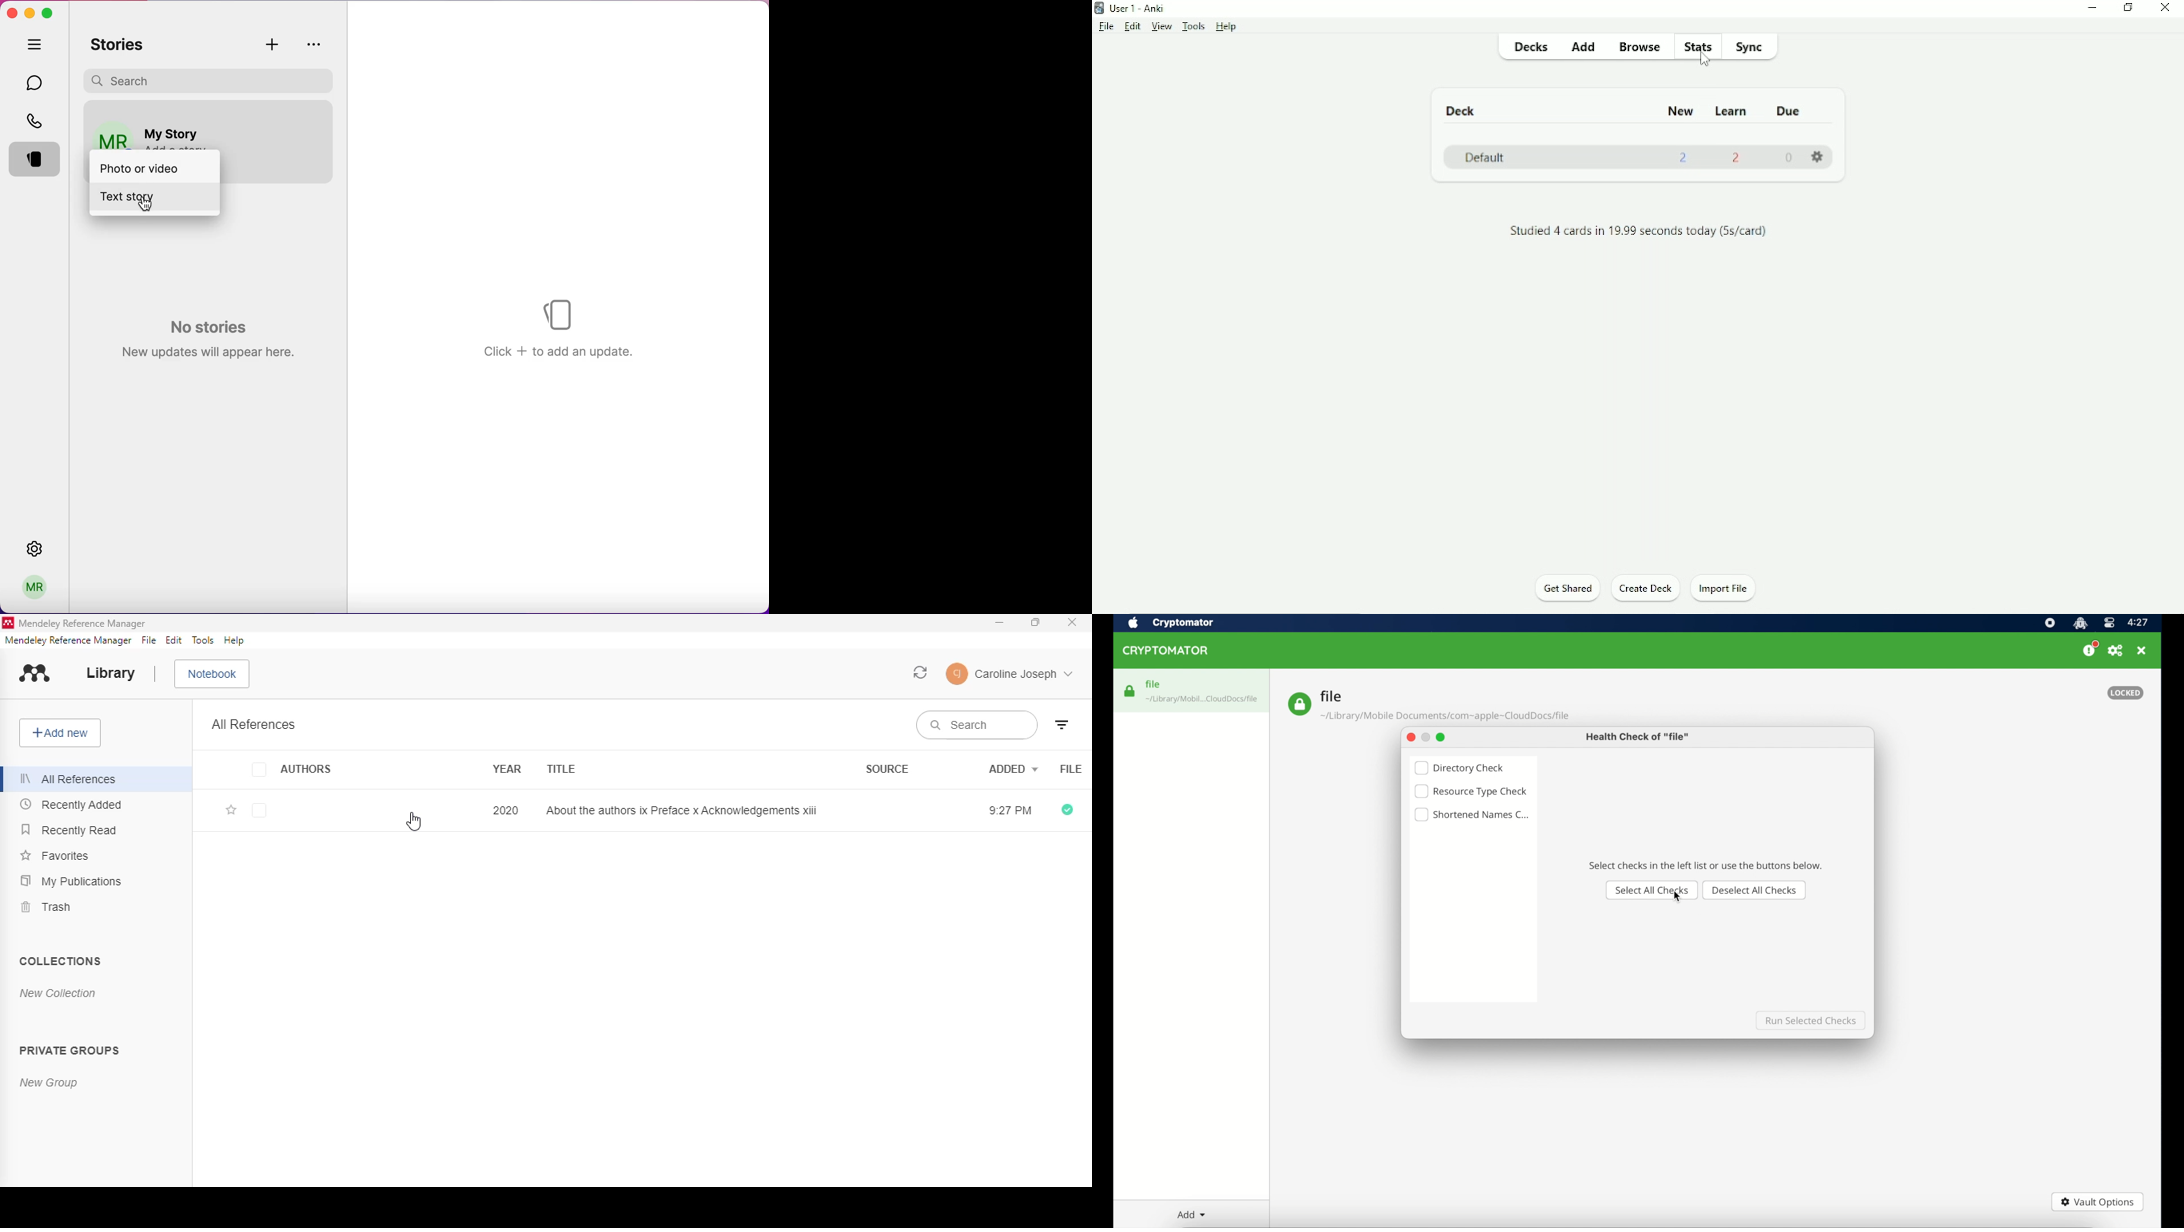 The height and width of the screenshot is (1232, 2184). I want to click on cursor, so click(412, 822).